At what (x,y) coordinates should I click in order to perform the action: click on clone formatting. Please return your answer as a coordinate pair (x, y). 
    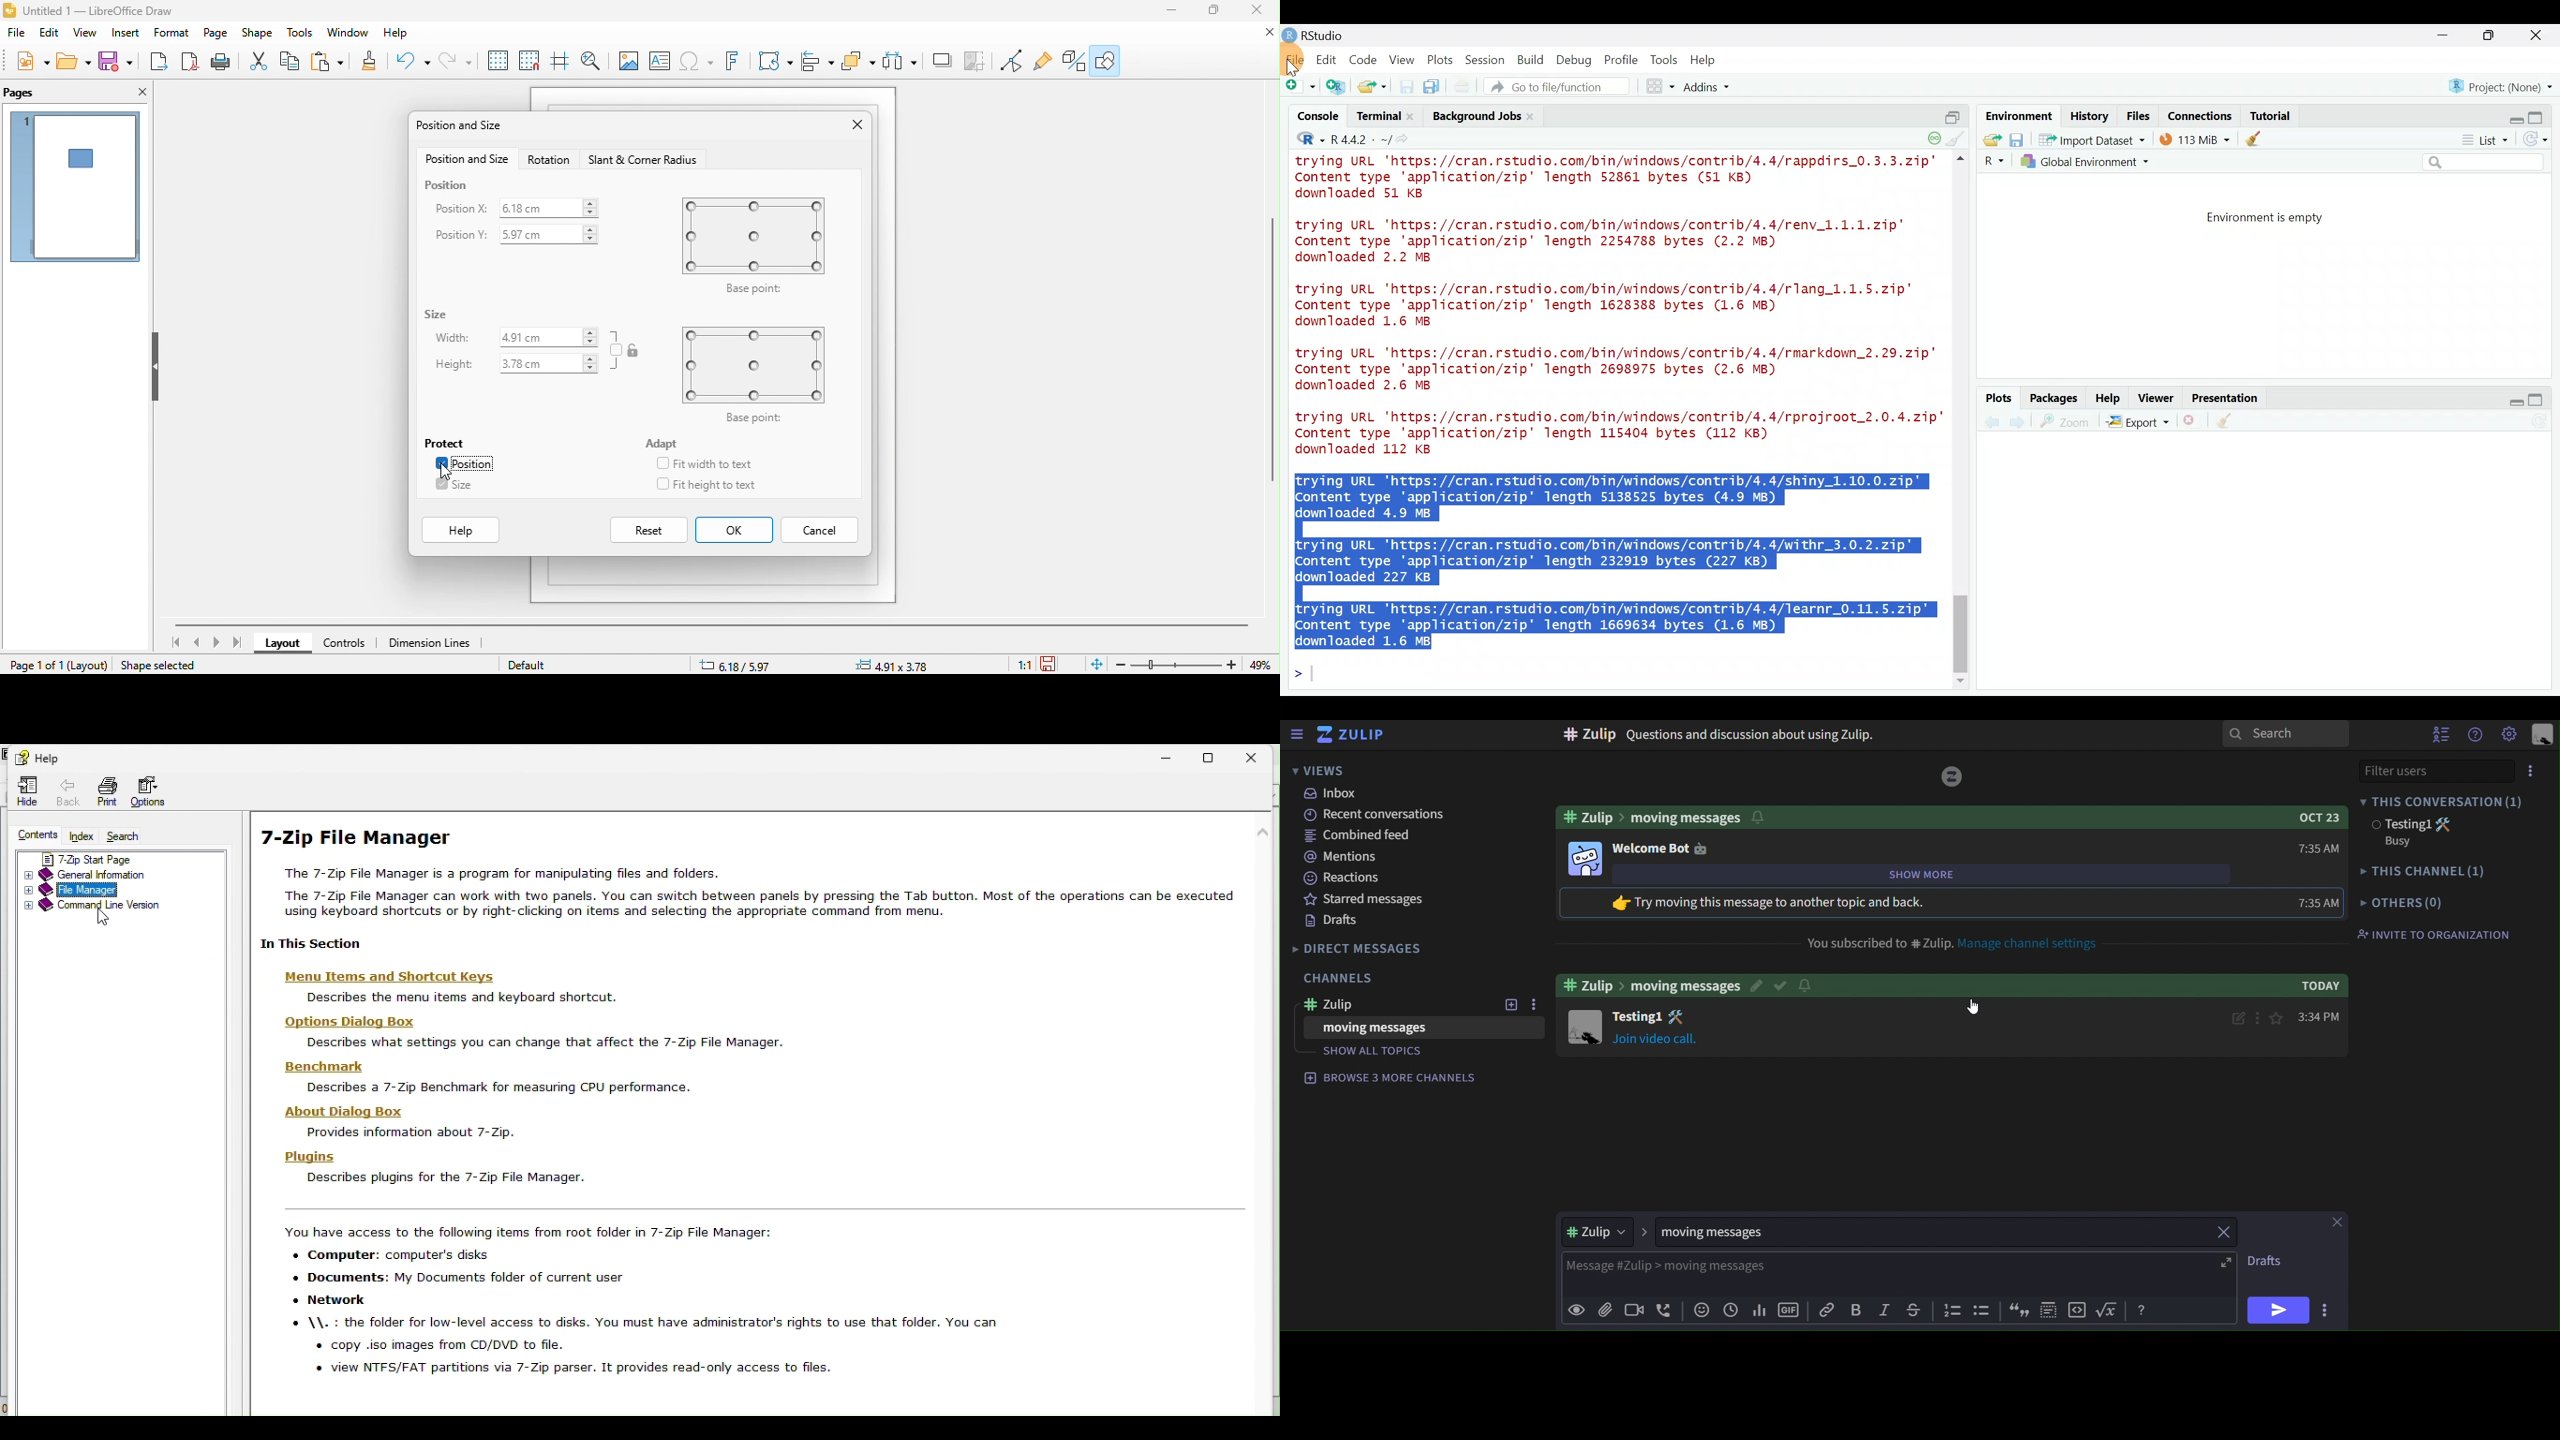
    Looking at the image, I should click on (373, 62).